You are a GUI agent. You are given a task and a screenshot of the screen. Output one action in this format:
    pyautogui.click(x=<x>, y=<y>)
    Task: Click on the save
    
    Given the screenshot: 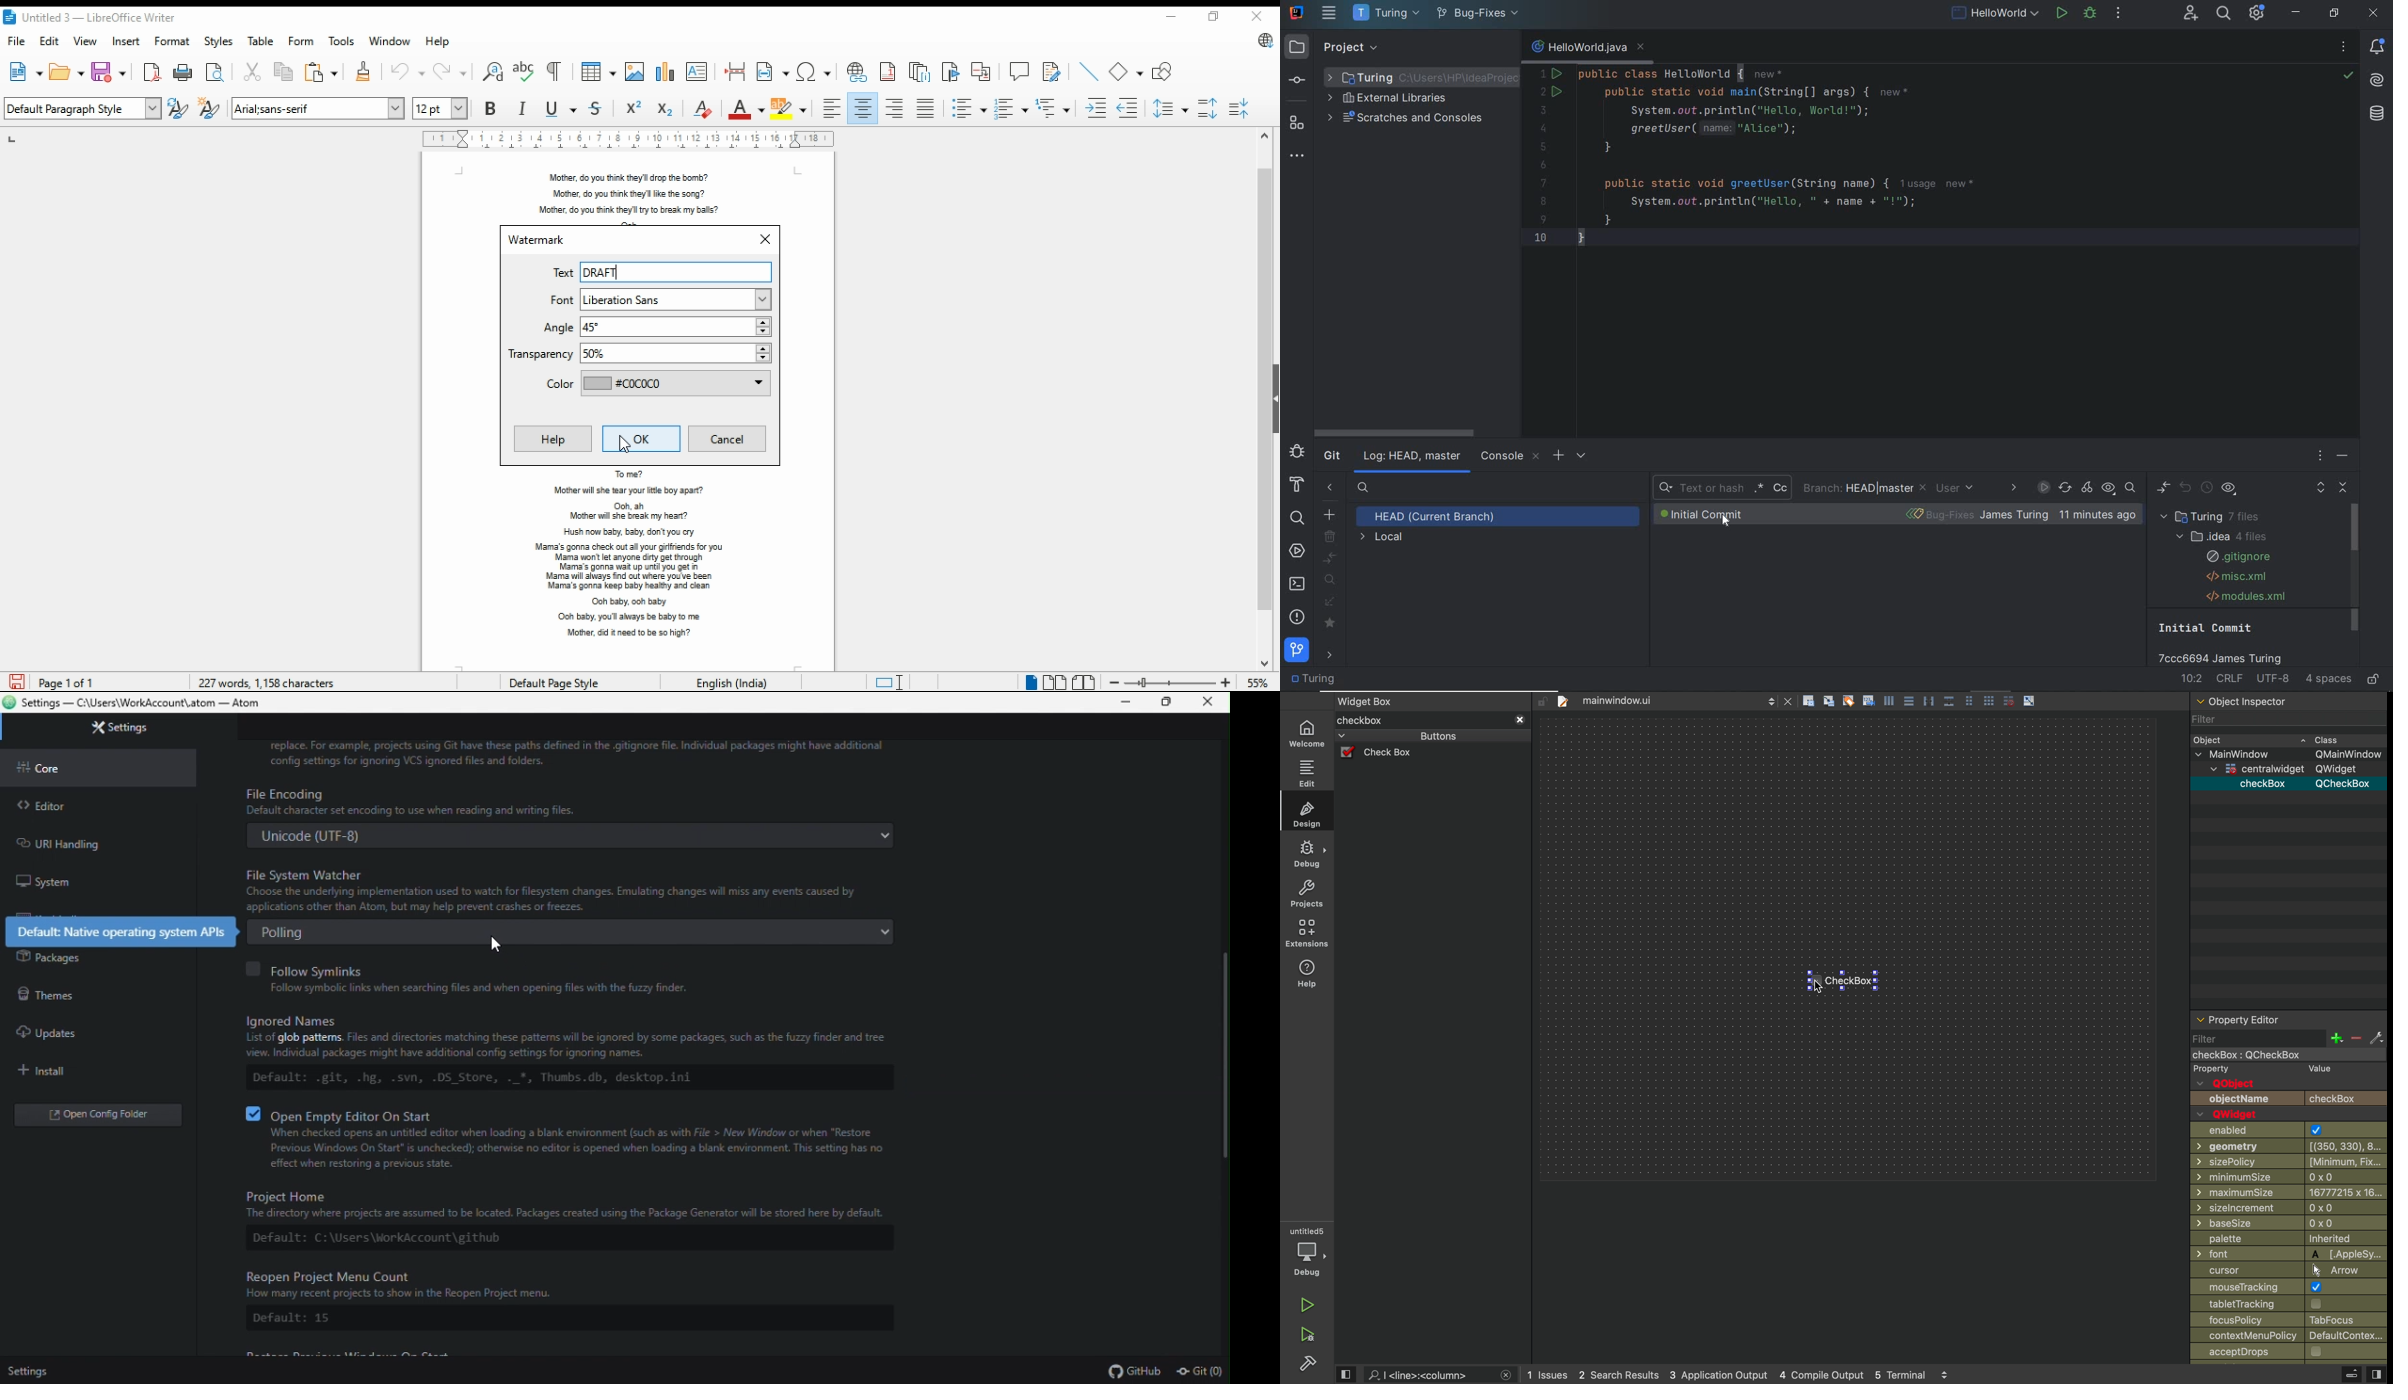 What is the action you would take?
    pyautogui.click(x=110, y=71)
    